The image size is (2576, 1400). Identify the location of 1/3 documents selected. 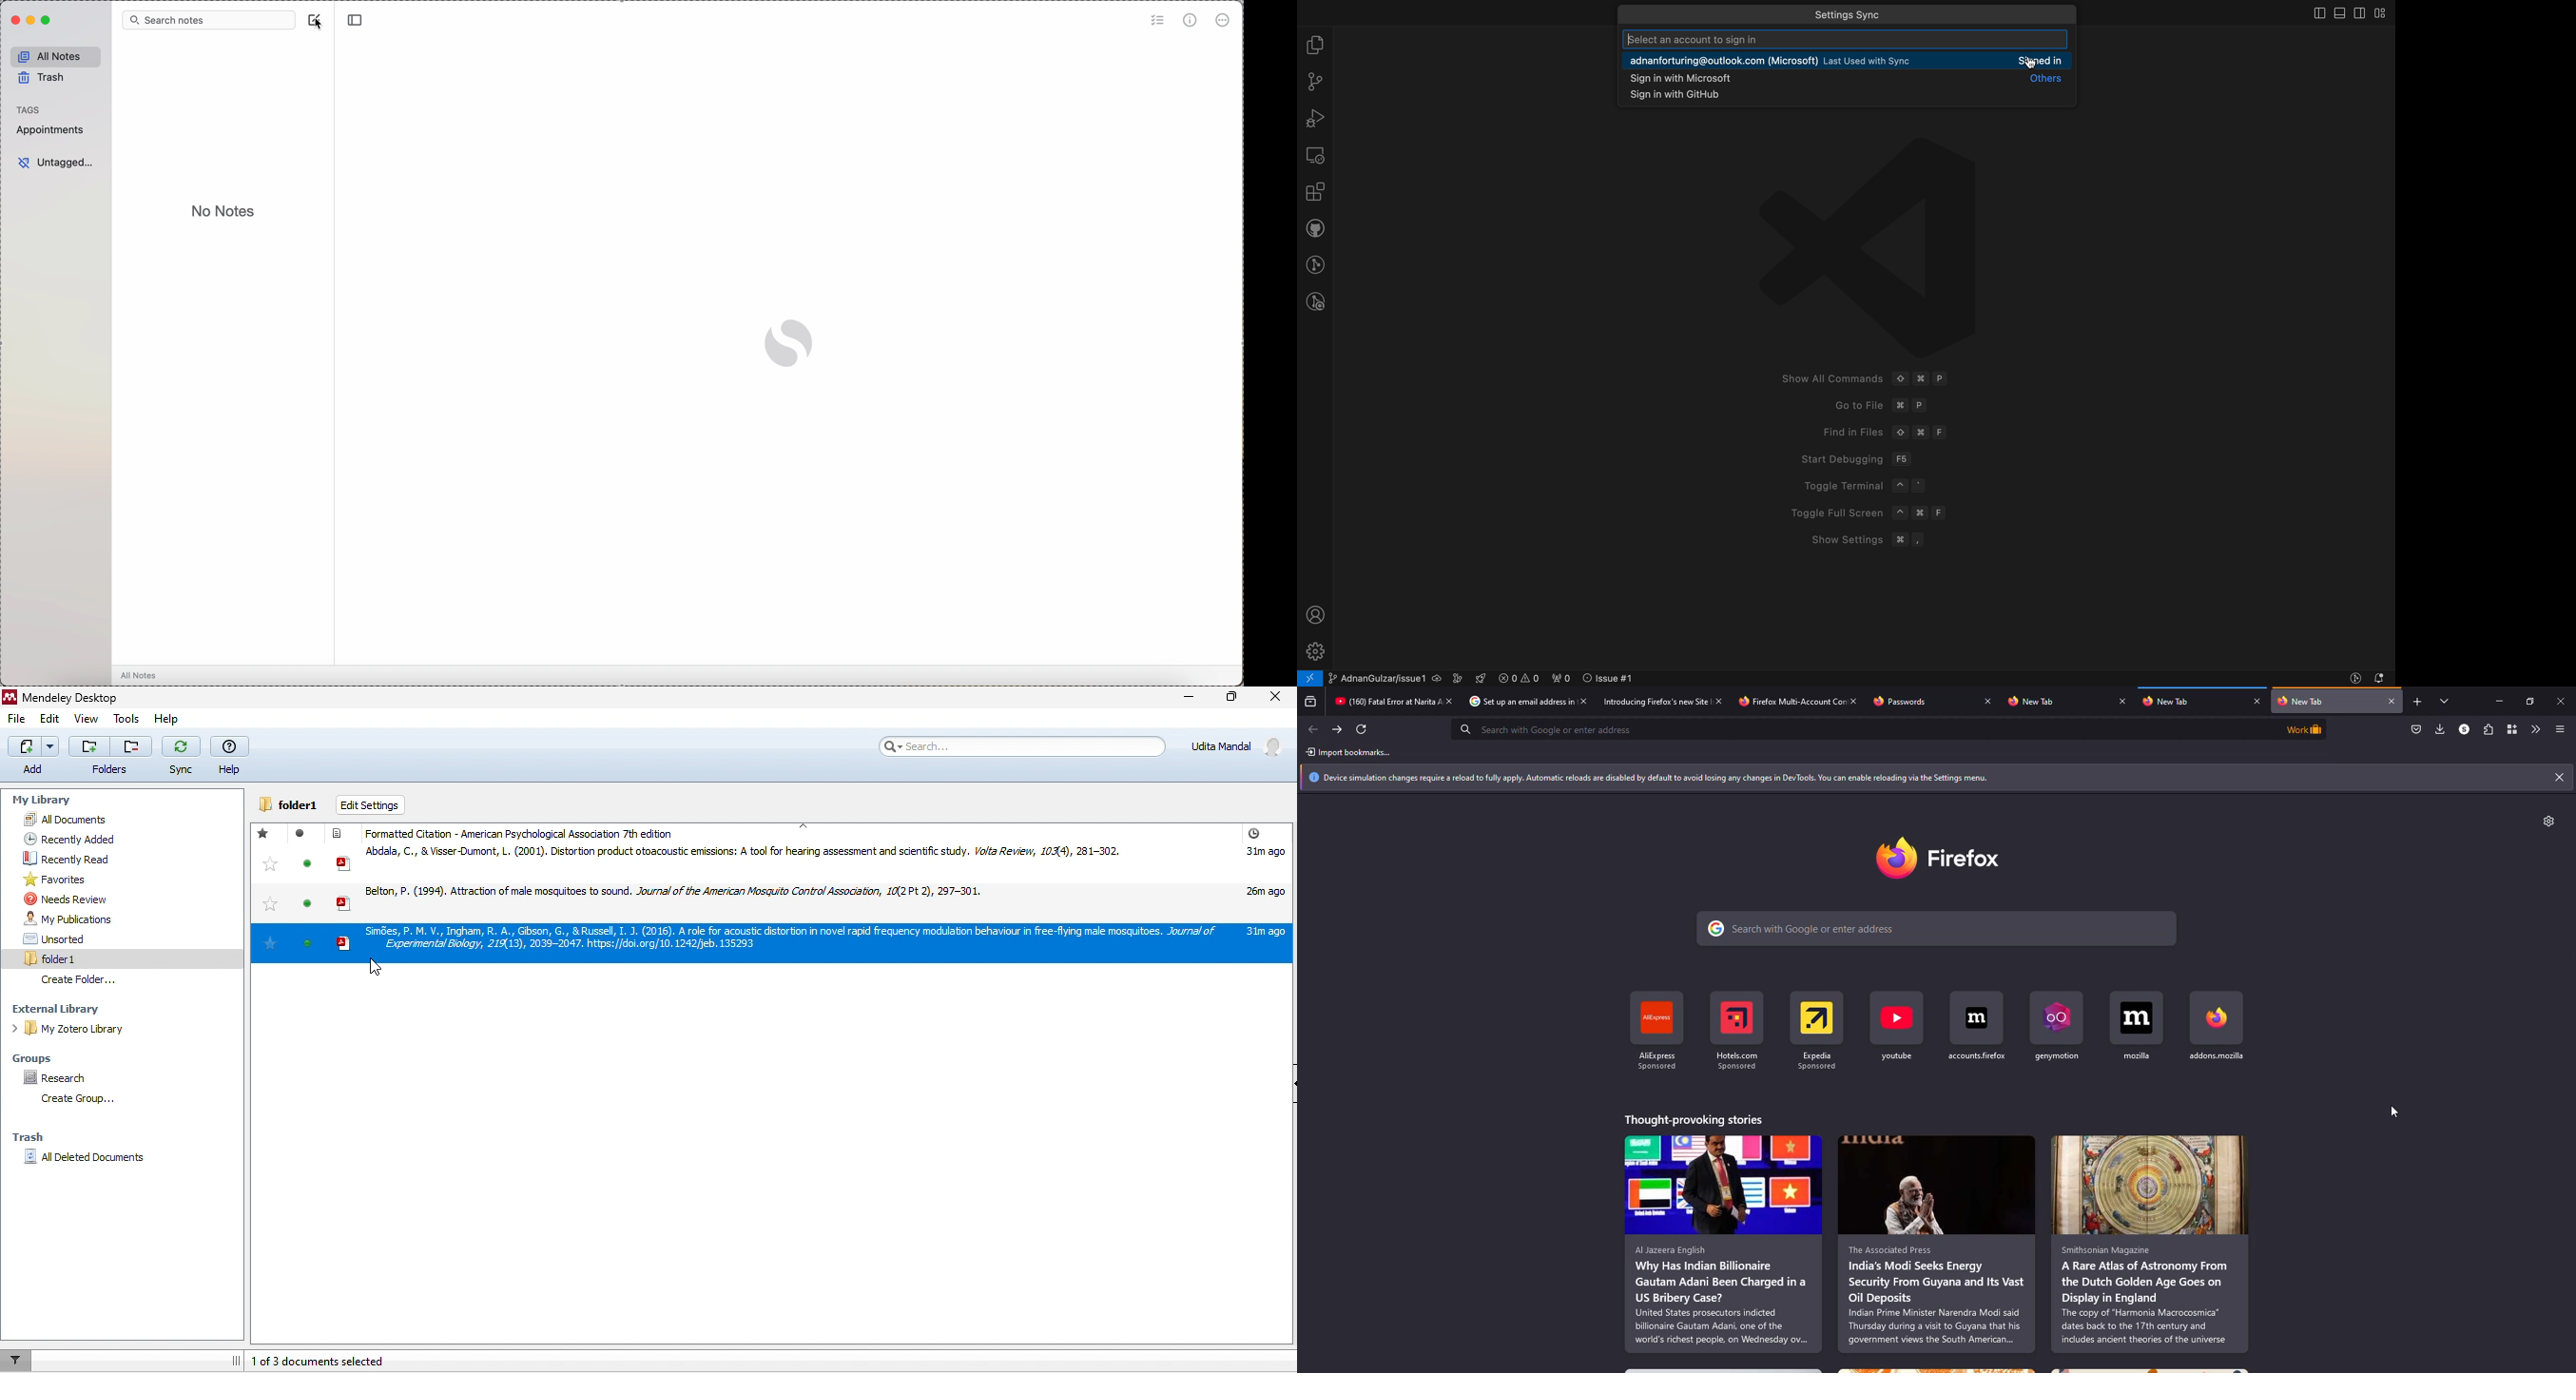
(338, 1361).